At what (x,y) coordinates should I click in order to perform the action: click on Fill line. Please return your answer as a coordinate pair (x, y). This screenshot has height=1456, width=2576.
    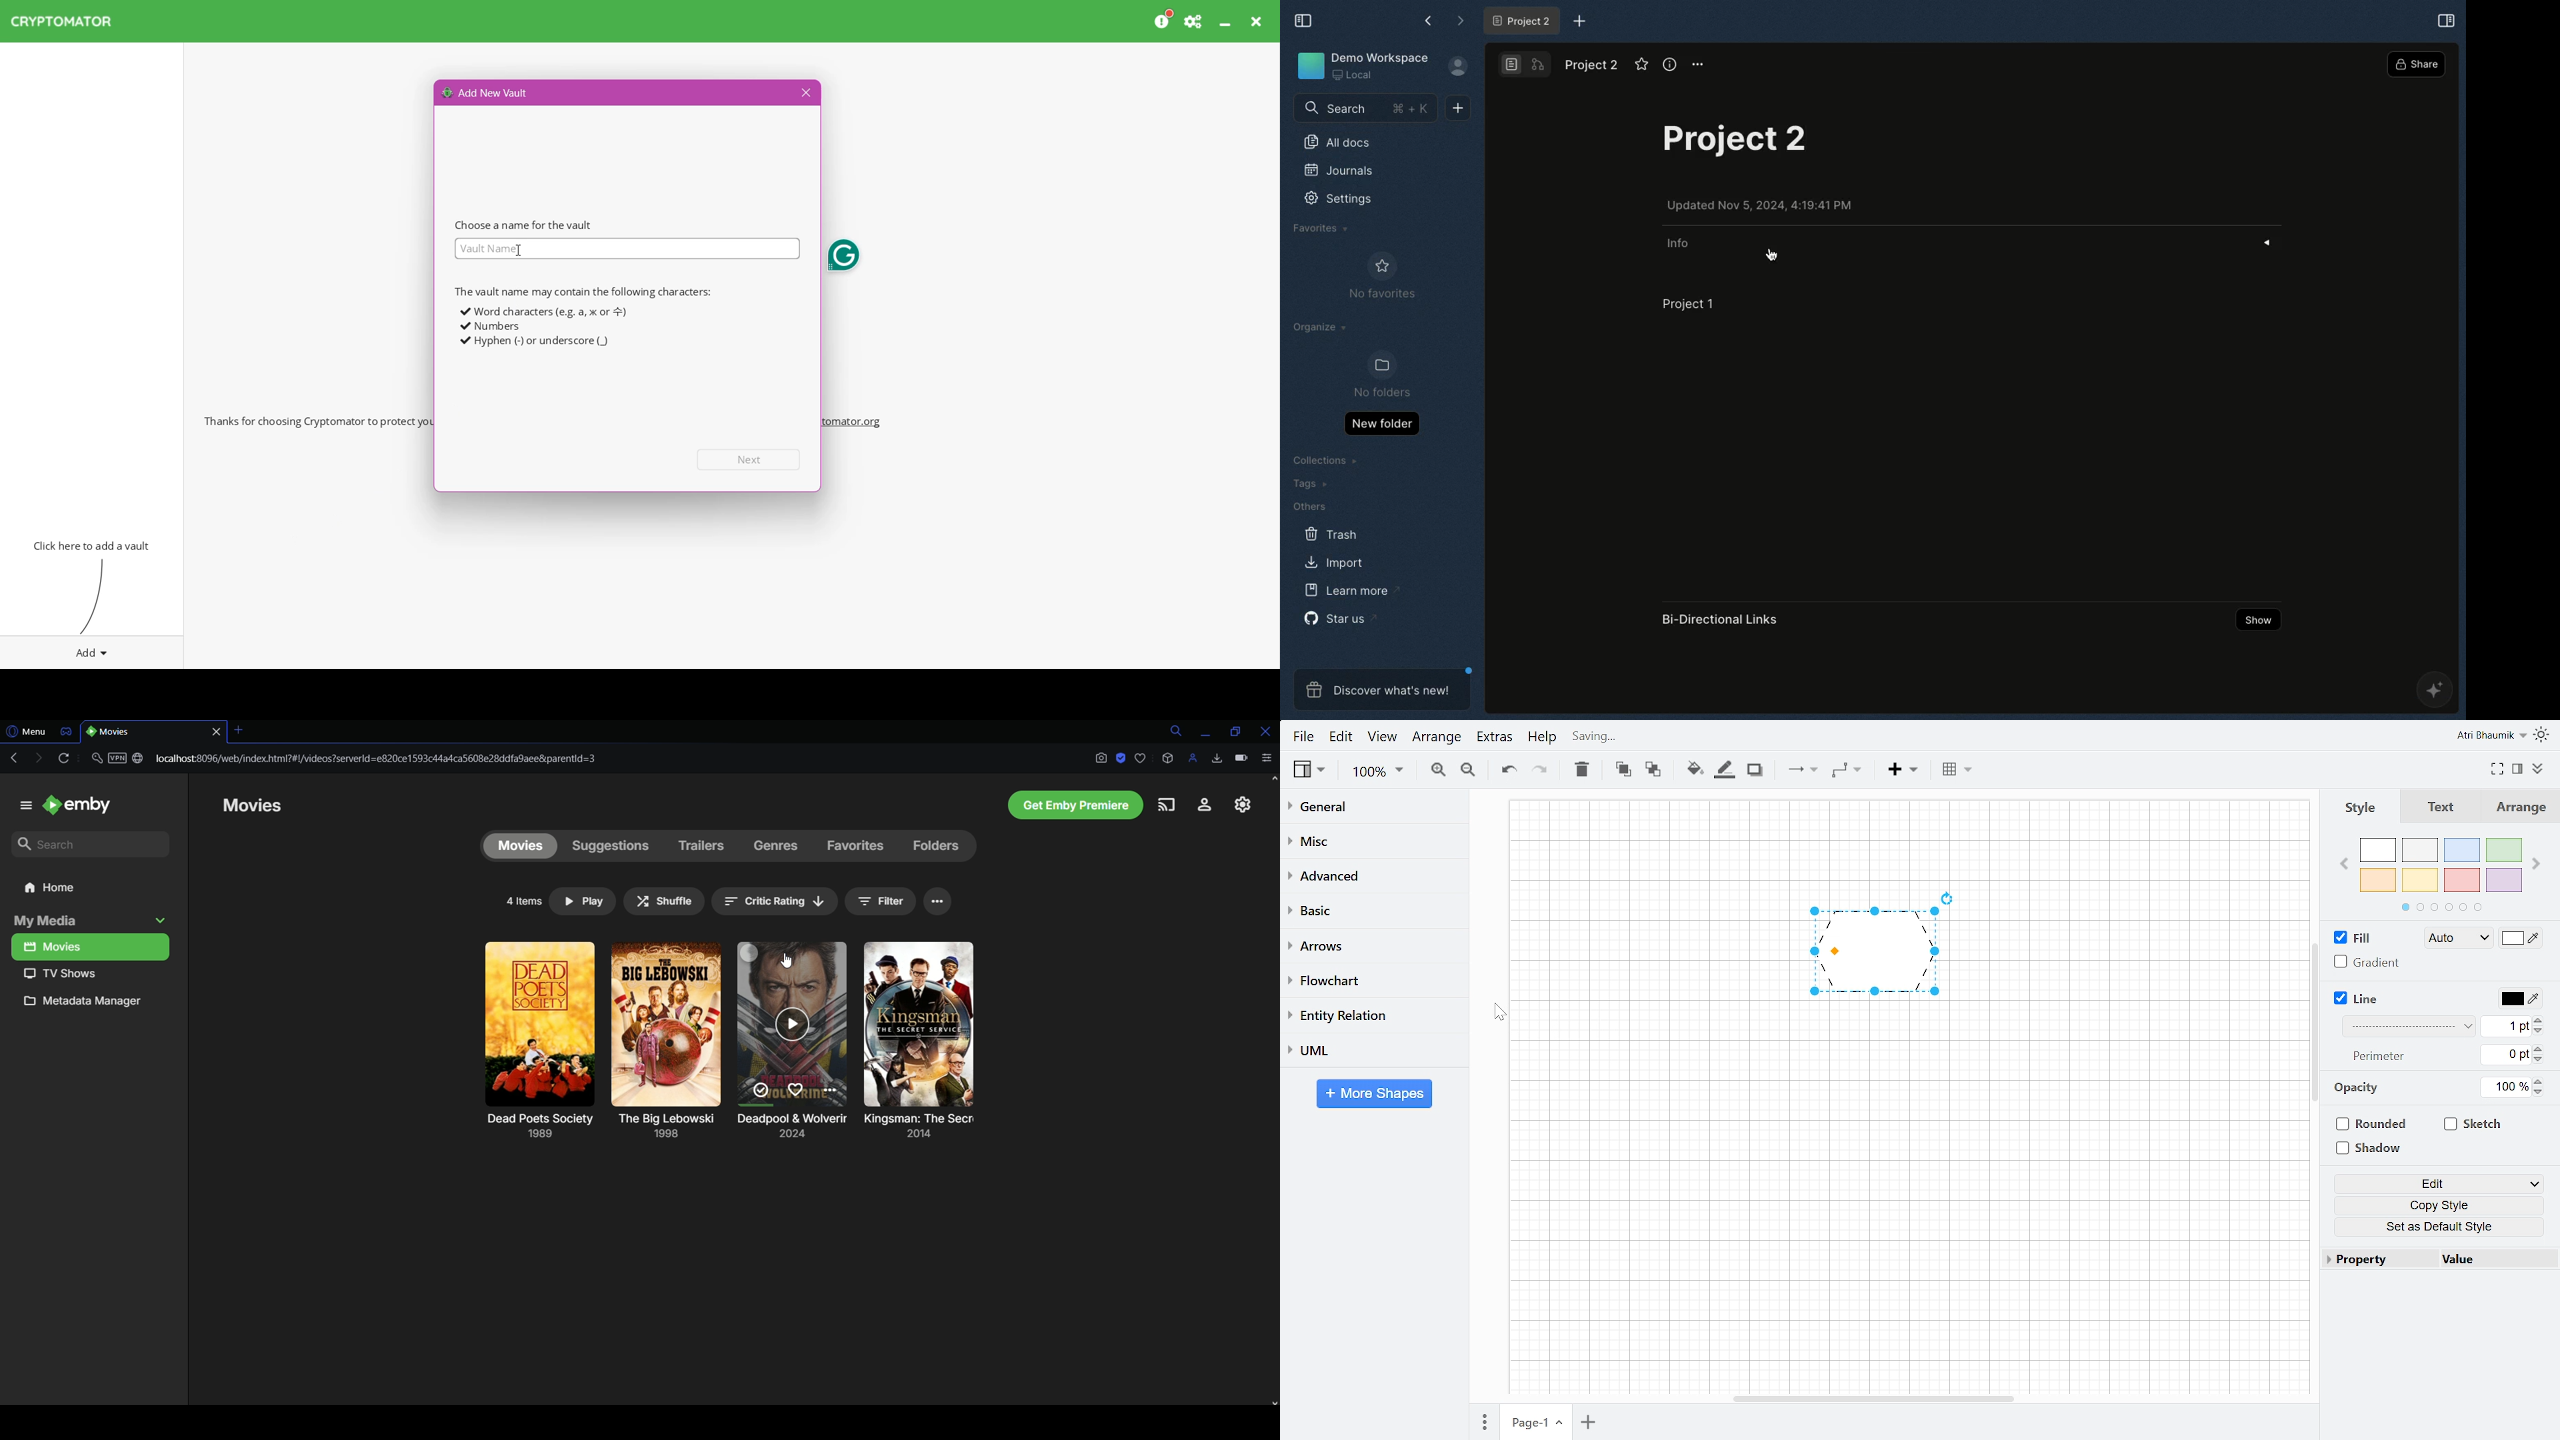
    Looking at the image, I should click on (1728, 771).